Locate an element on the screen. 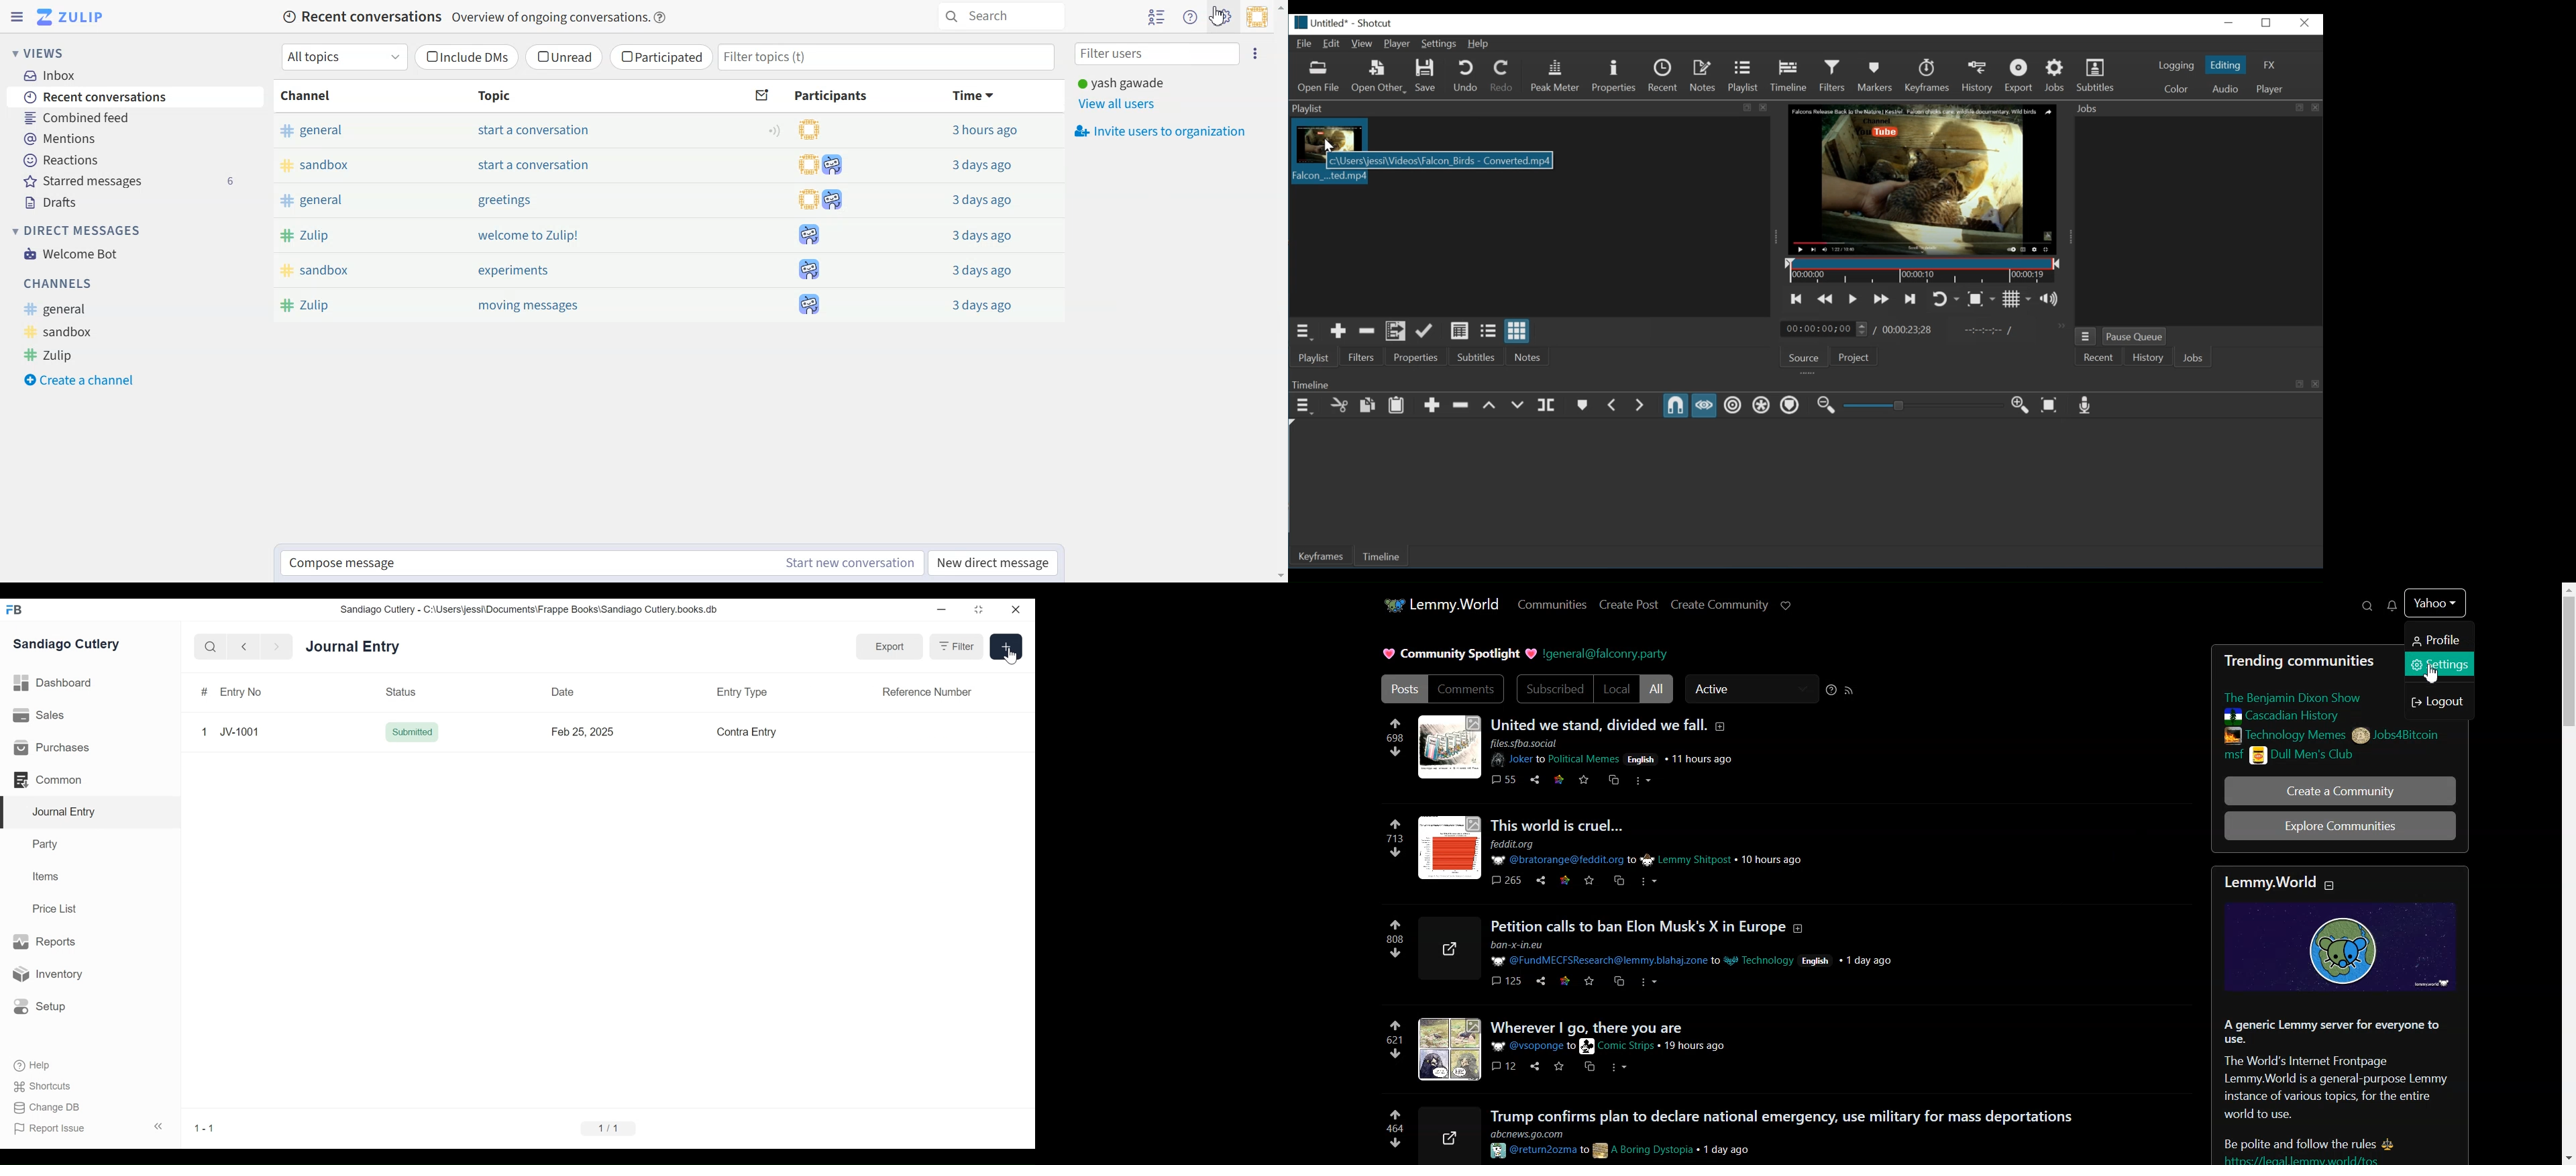 The image size is (2576, 1176). 3 days ago is located at coordinates (979, 201).